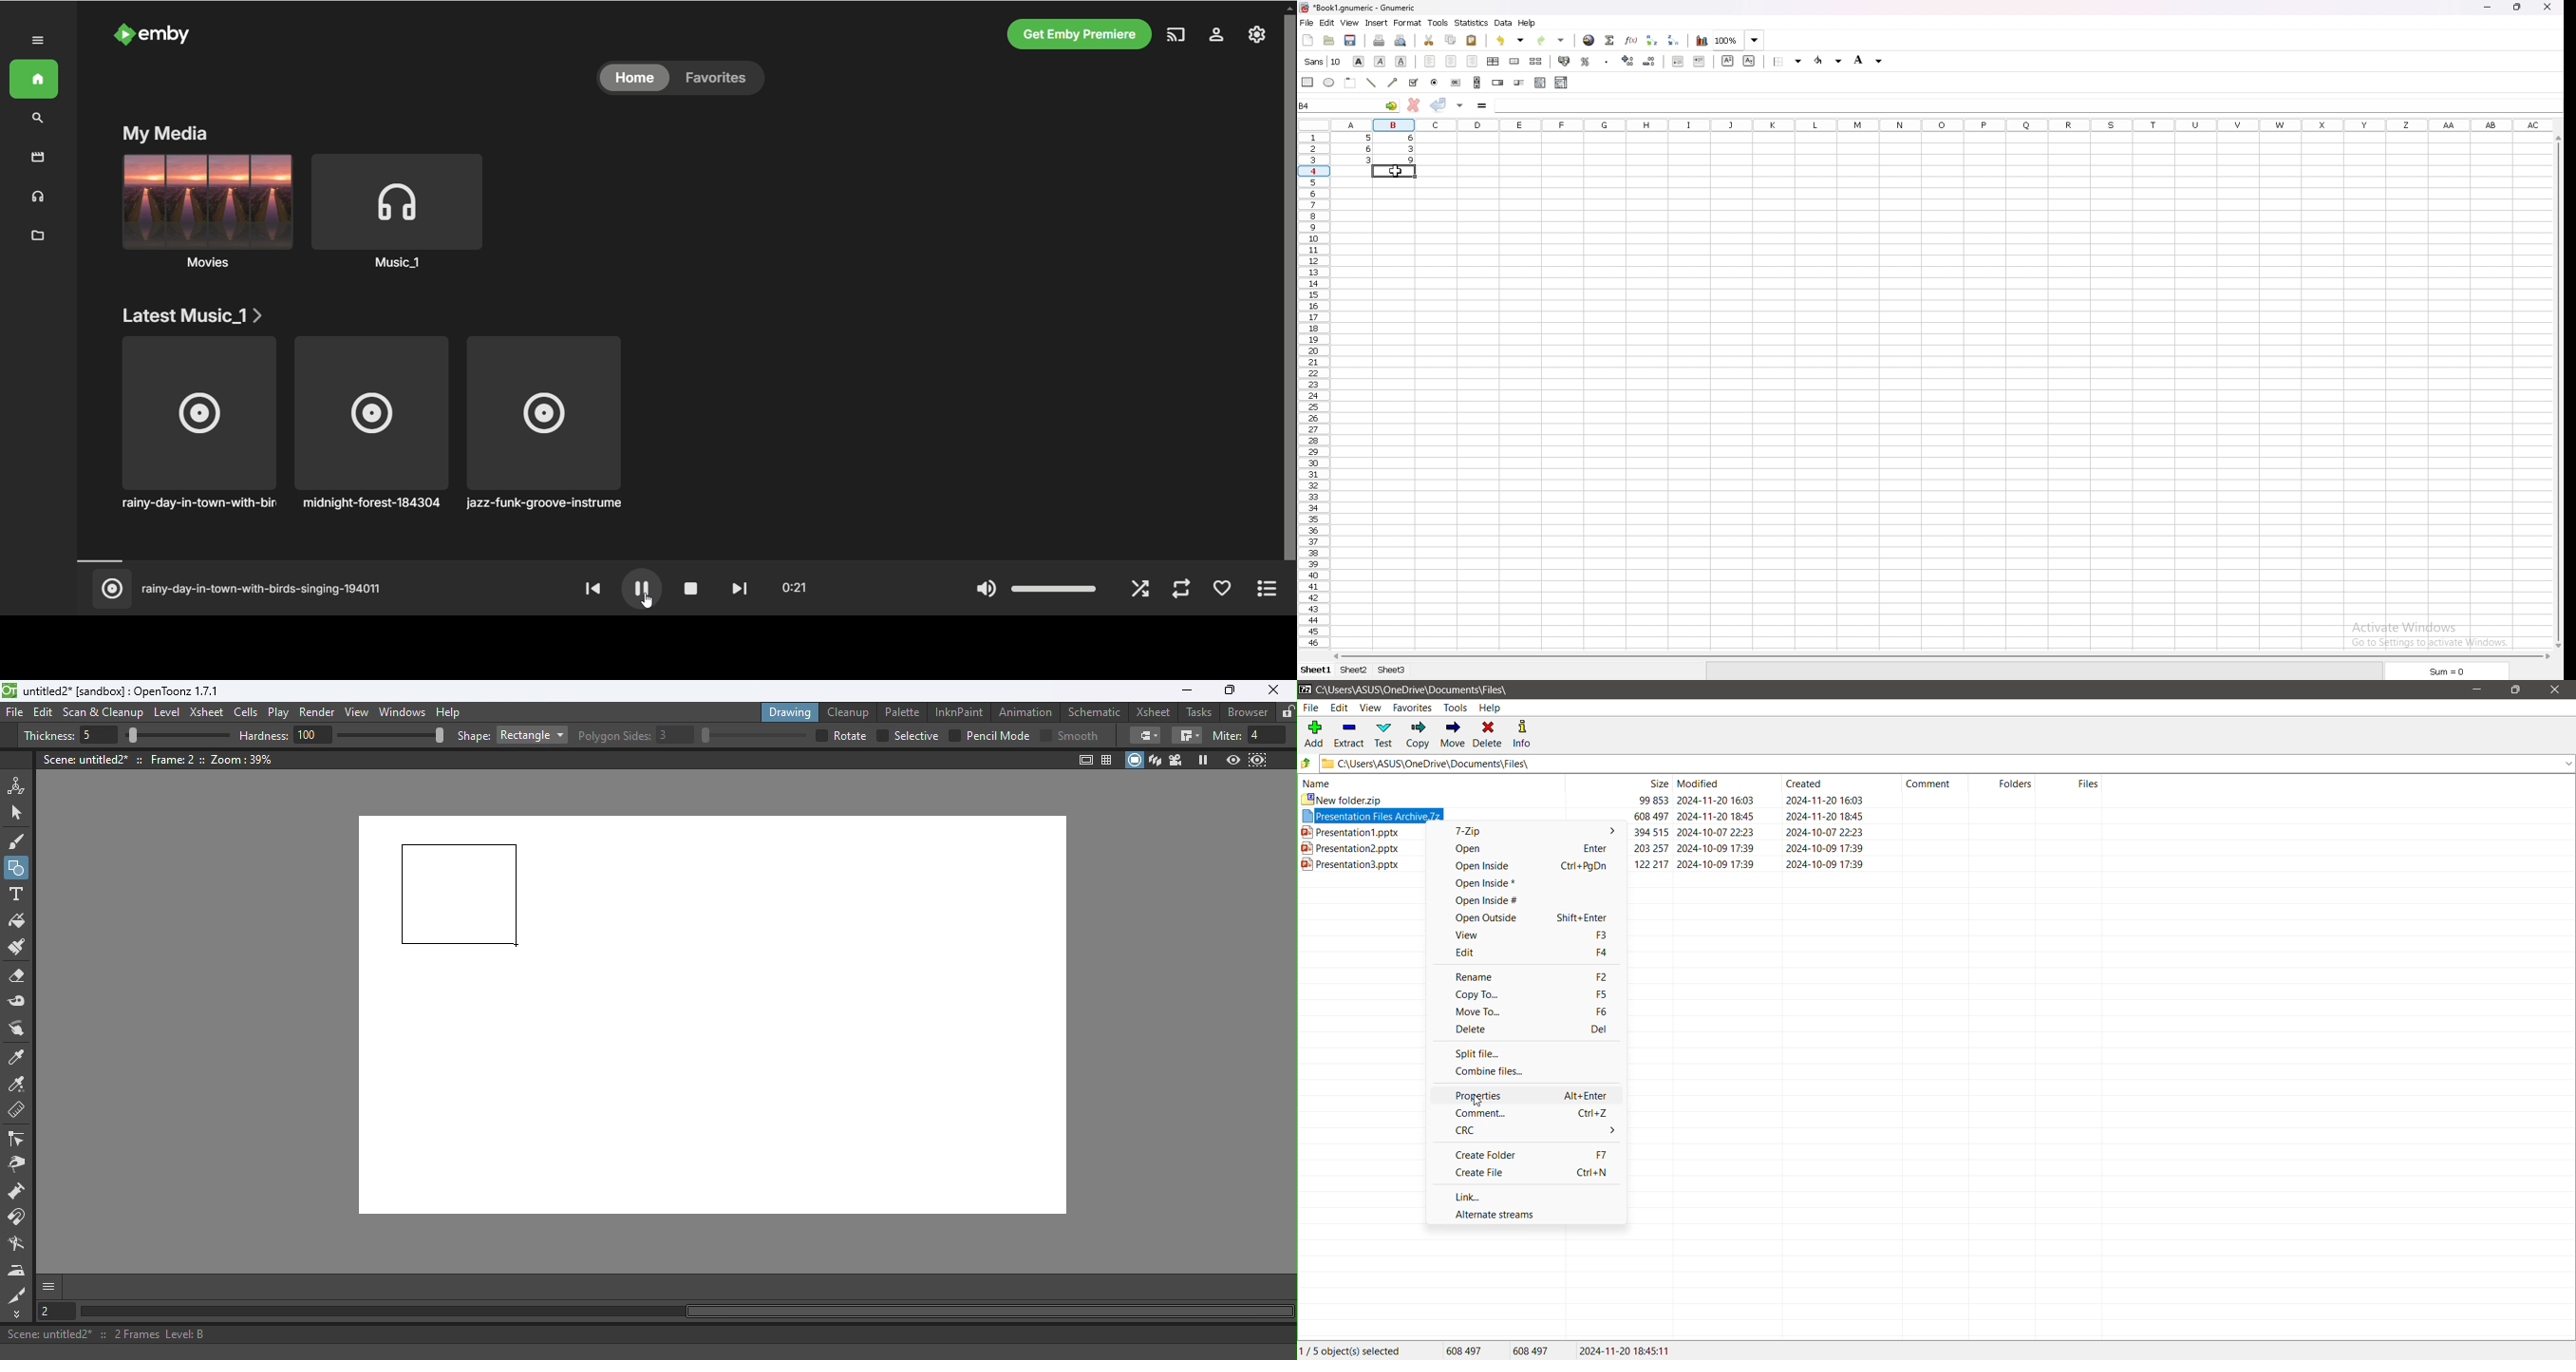 The width and height of the screenshot is (2576, 1372). Describe the element at coordinates (193, 423) in the screenshot. I see `rainy-day-in-town-with-birds singing` at that location.